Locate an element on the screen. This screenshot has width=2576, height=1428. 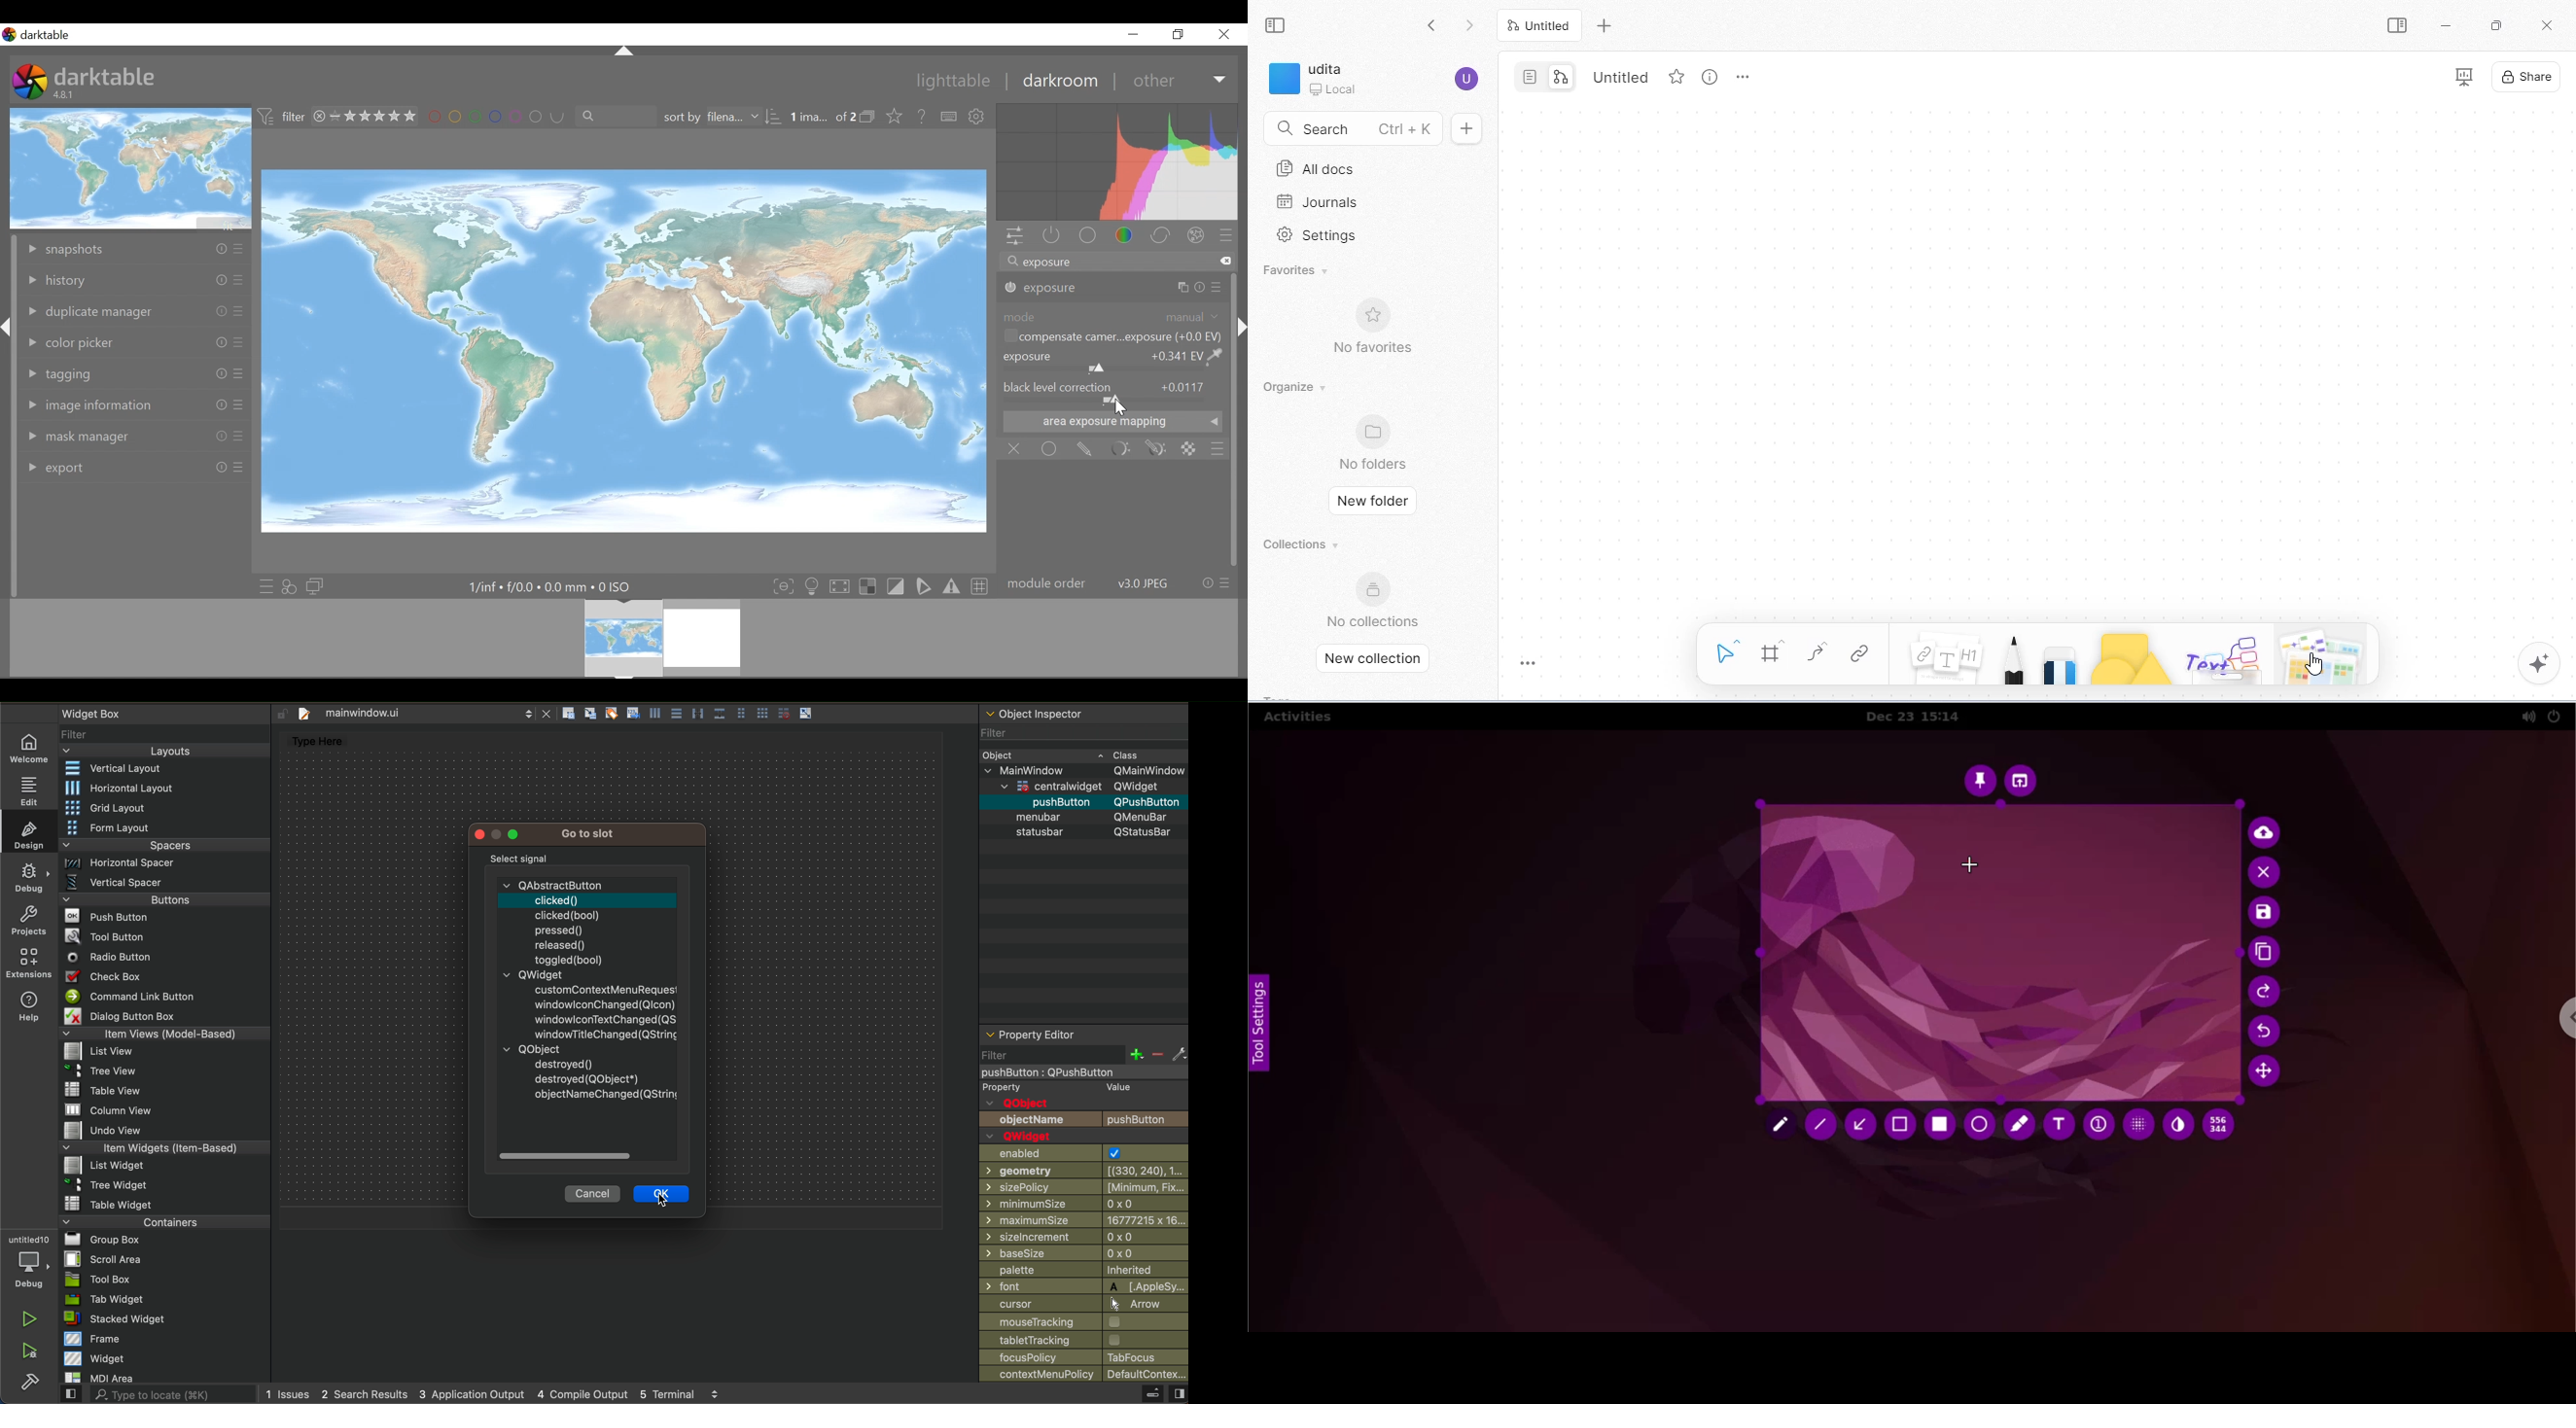
toggle focus-peaking mode is located at coordinates (782, 586).